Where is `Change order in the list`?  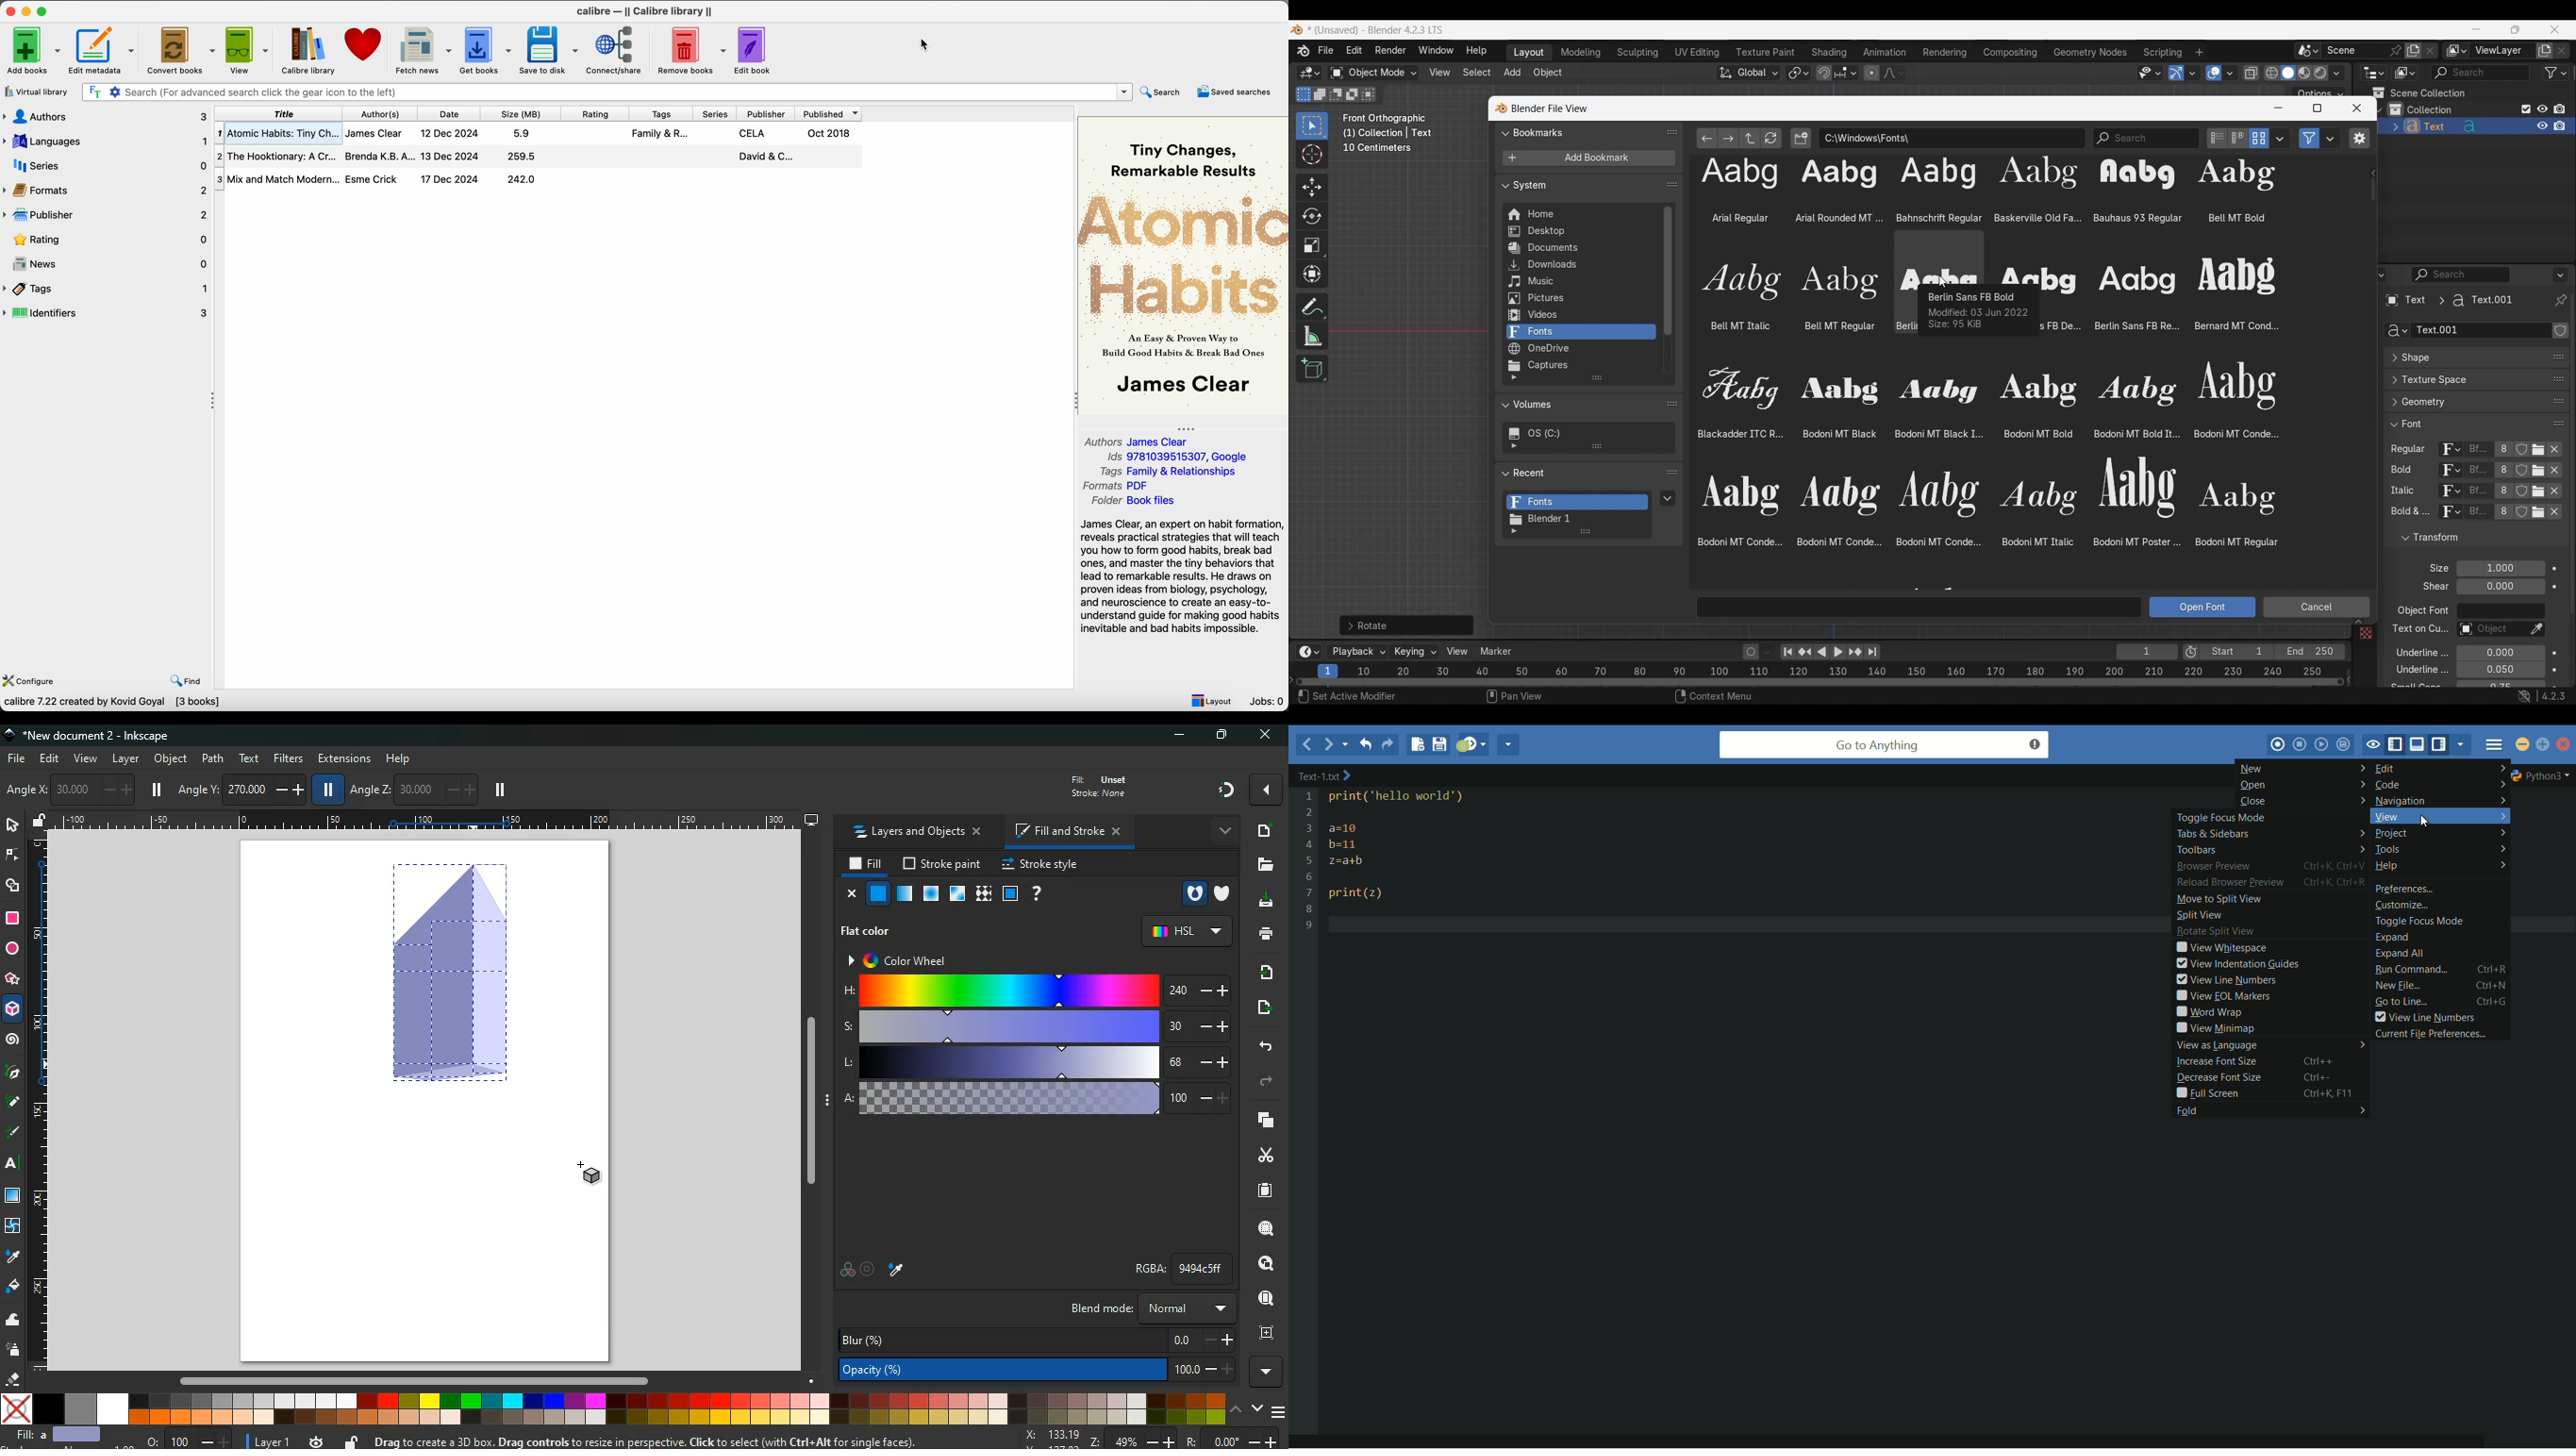 Change order in the list is located at coordinates (2560, 331).